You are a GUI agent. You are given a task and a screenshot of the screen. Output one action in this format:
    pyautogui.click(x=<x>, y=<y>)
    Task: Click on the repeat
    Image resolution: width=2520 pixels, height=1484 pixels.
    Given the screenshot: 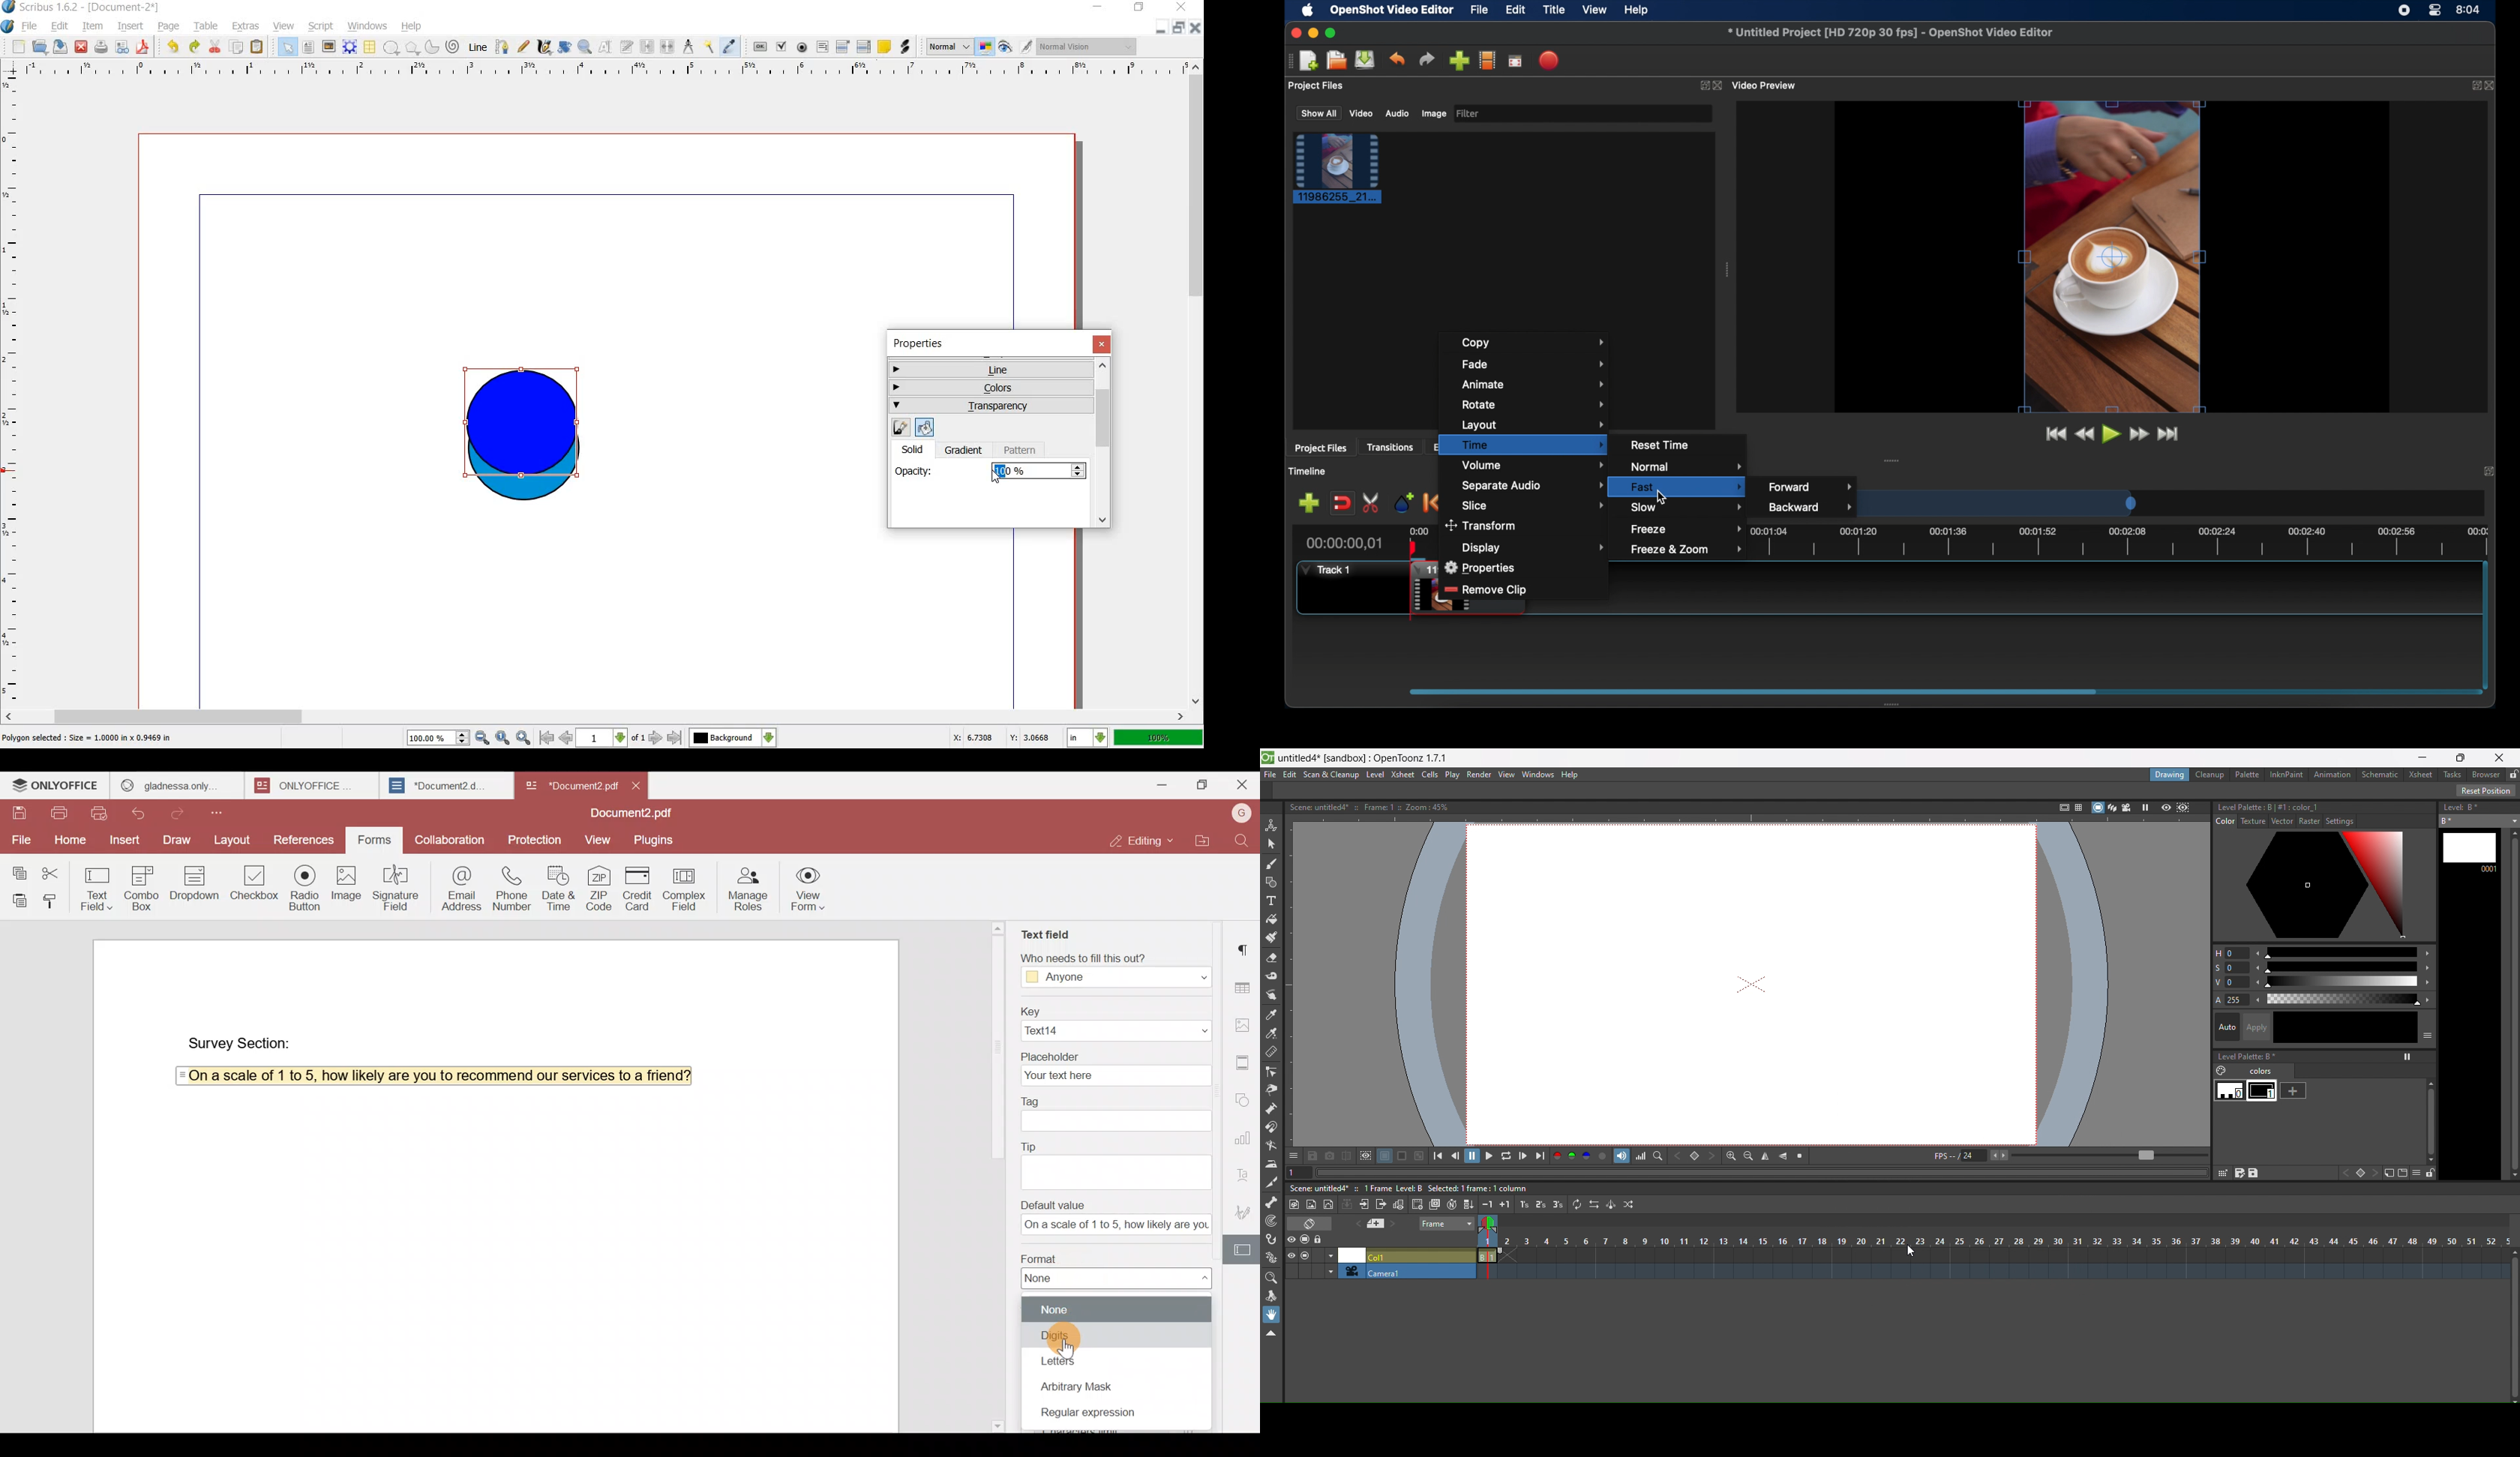 What is the action you would take?
    pyautogui.click(x=1577, y=1204)
    